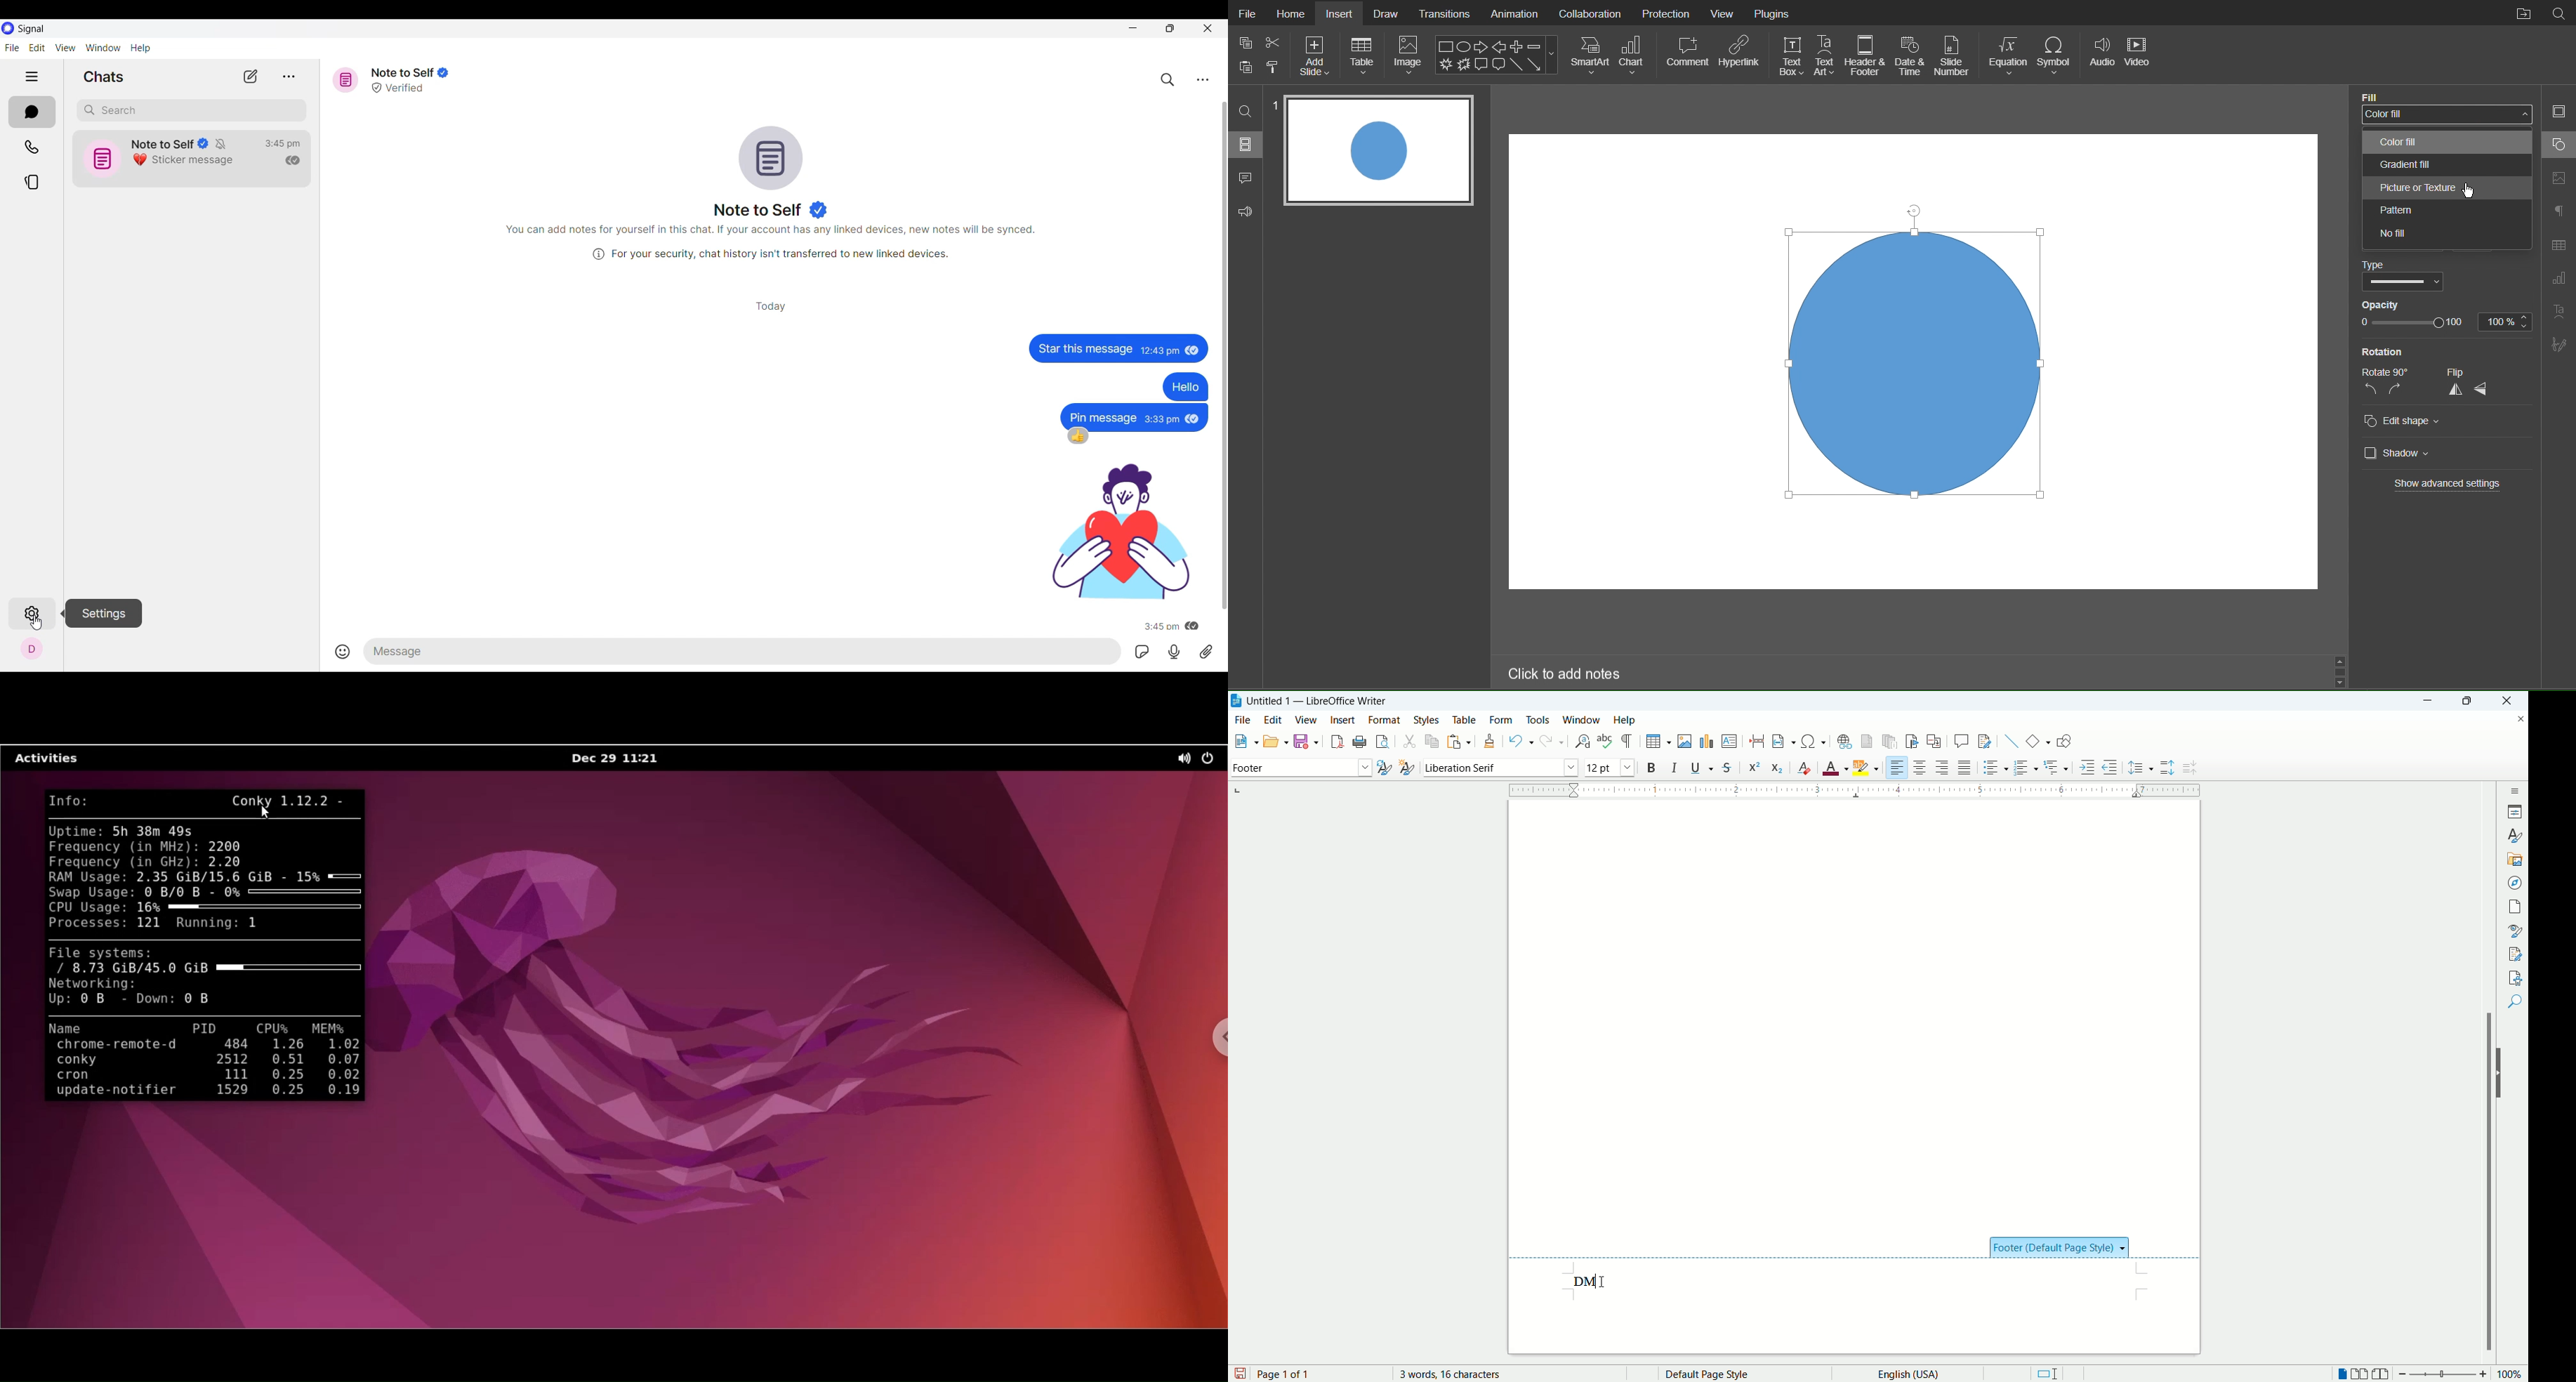 The height and width of the screenshot is (1400, 2576). What do you see at coordinates (1898, 768) in the screenshot?
I see `align left` at bounding box center [1898, 768].